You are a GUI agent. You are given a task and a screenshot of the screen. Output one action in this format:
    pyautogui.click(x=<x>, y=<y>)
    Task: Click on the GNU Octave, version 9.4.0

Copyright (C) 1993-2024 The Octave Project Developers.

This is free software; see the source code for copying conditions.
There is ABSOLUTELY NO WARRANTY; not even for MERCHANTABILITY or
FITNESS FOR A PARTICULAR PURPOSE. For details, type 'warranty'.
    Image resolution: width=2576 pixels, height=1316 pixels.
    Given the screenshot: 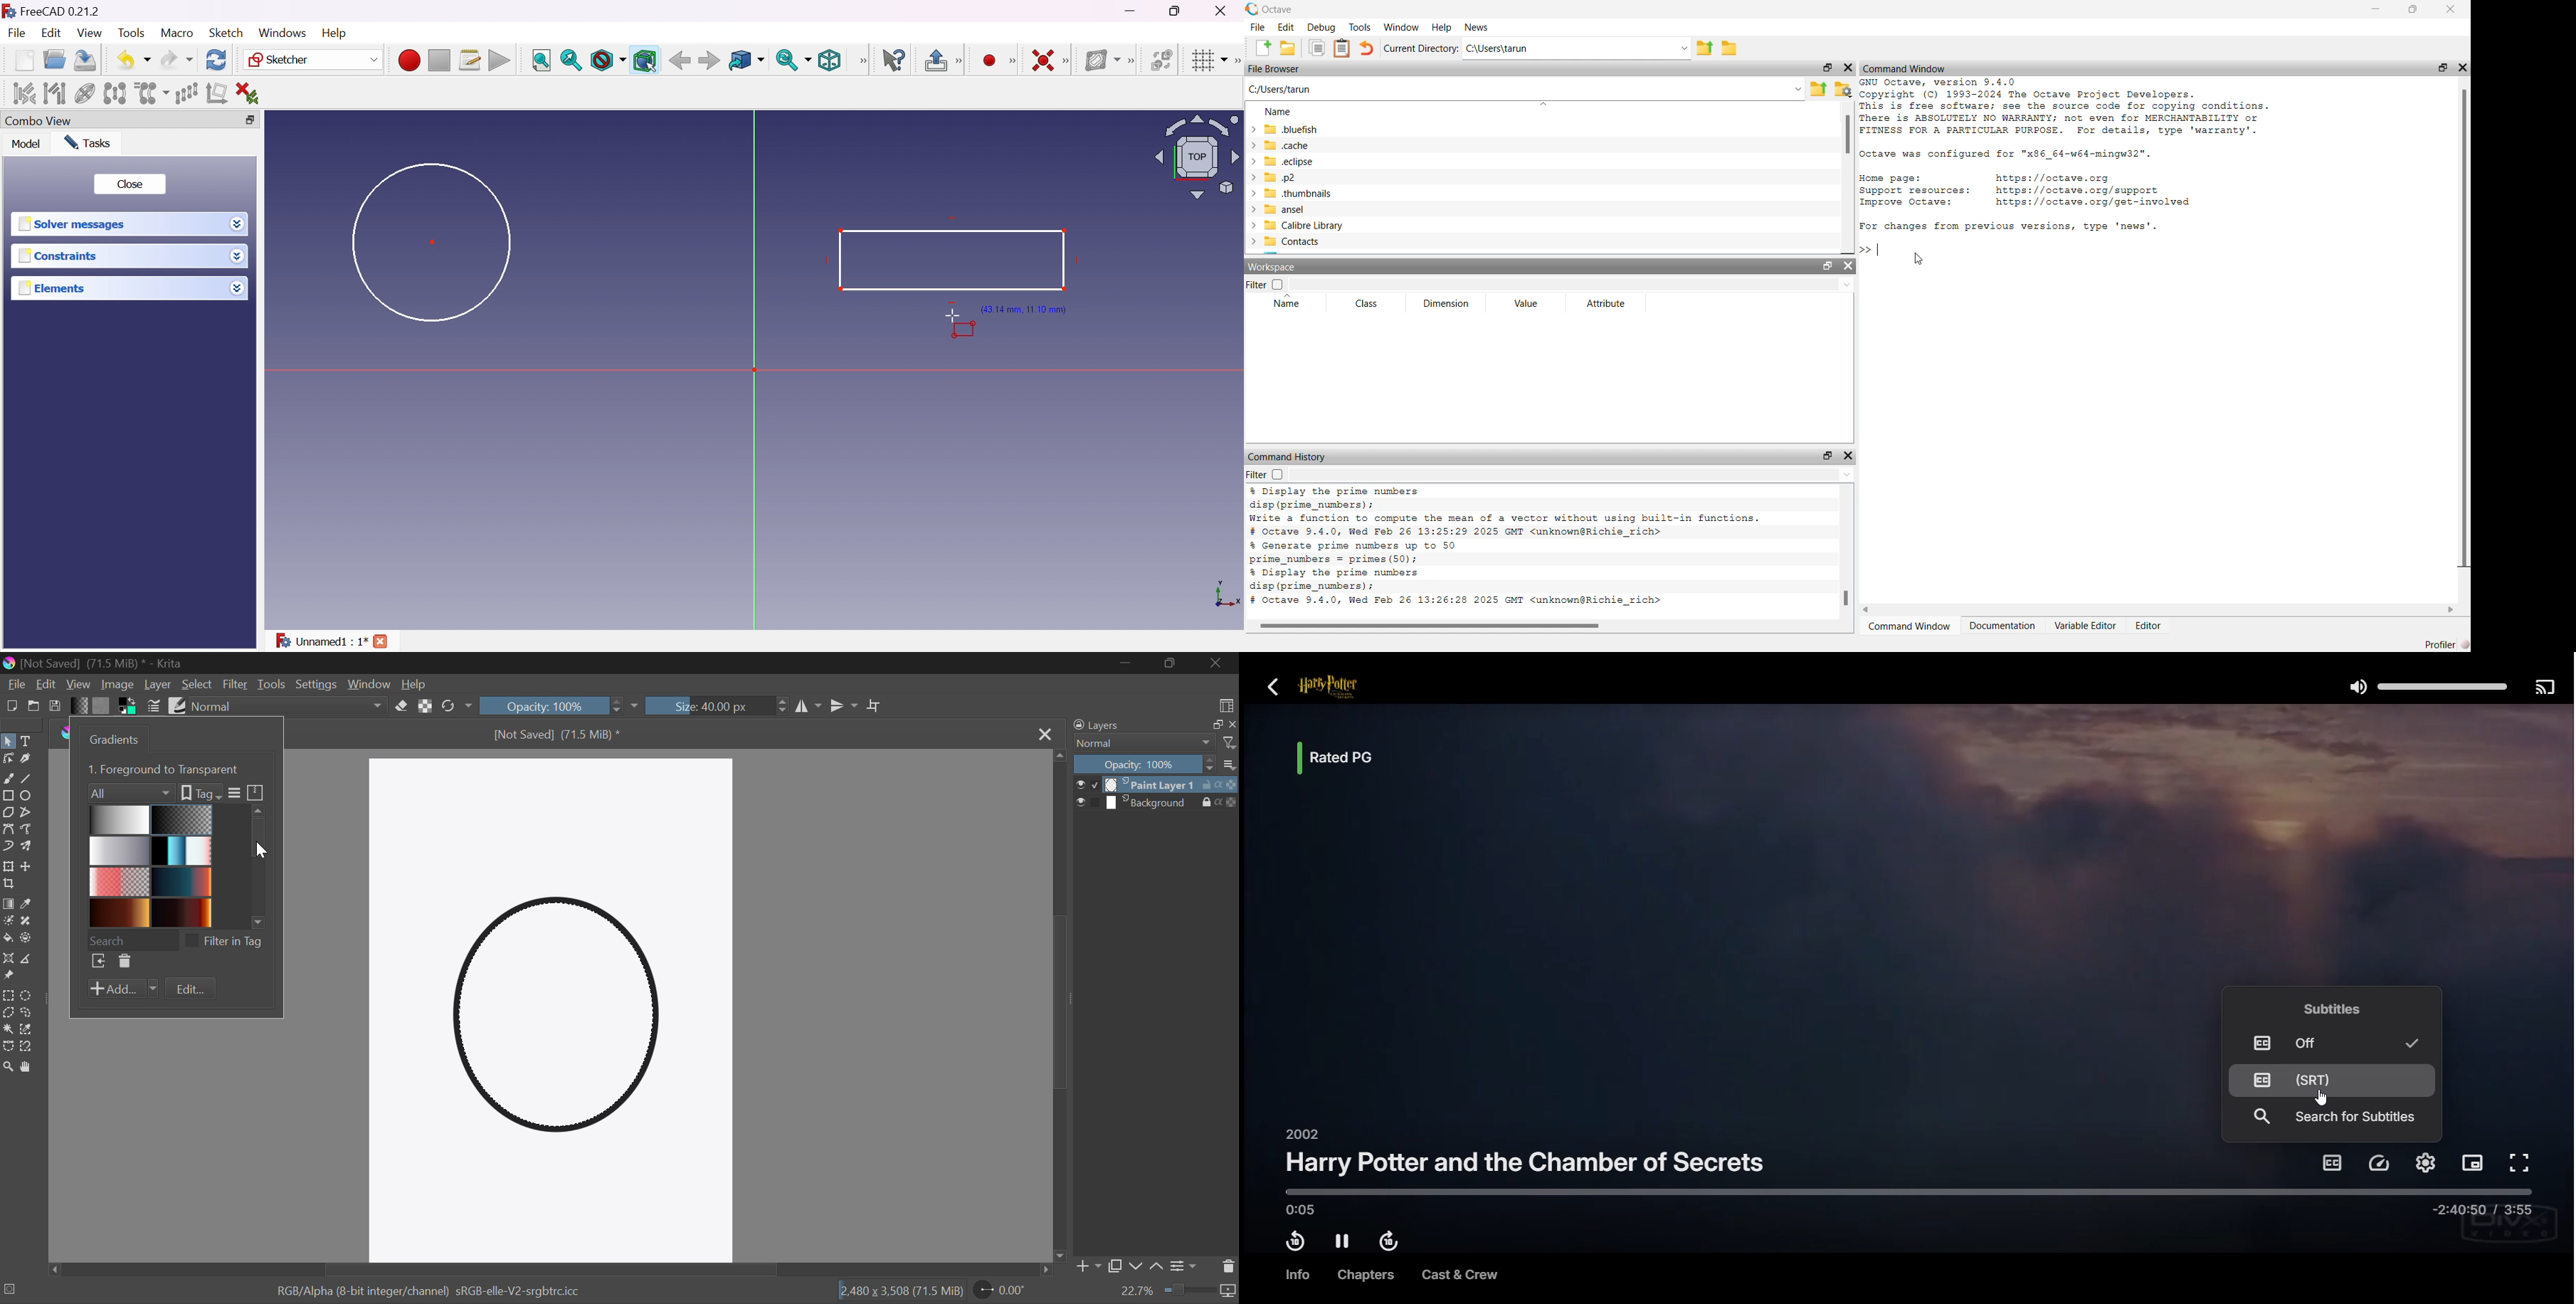 What is the action you would take?
    pyautogui.click(x=2064, y=107)
    